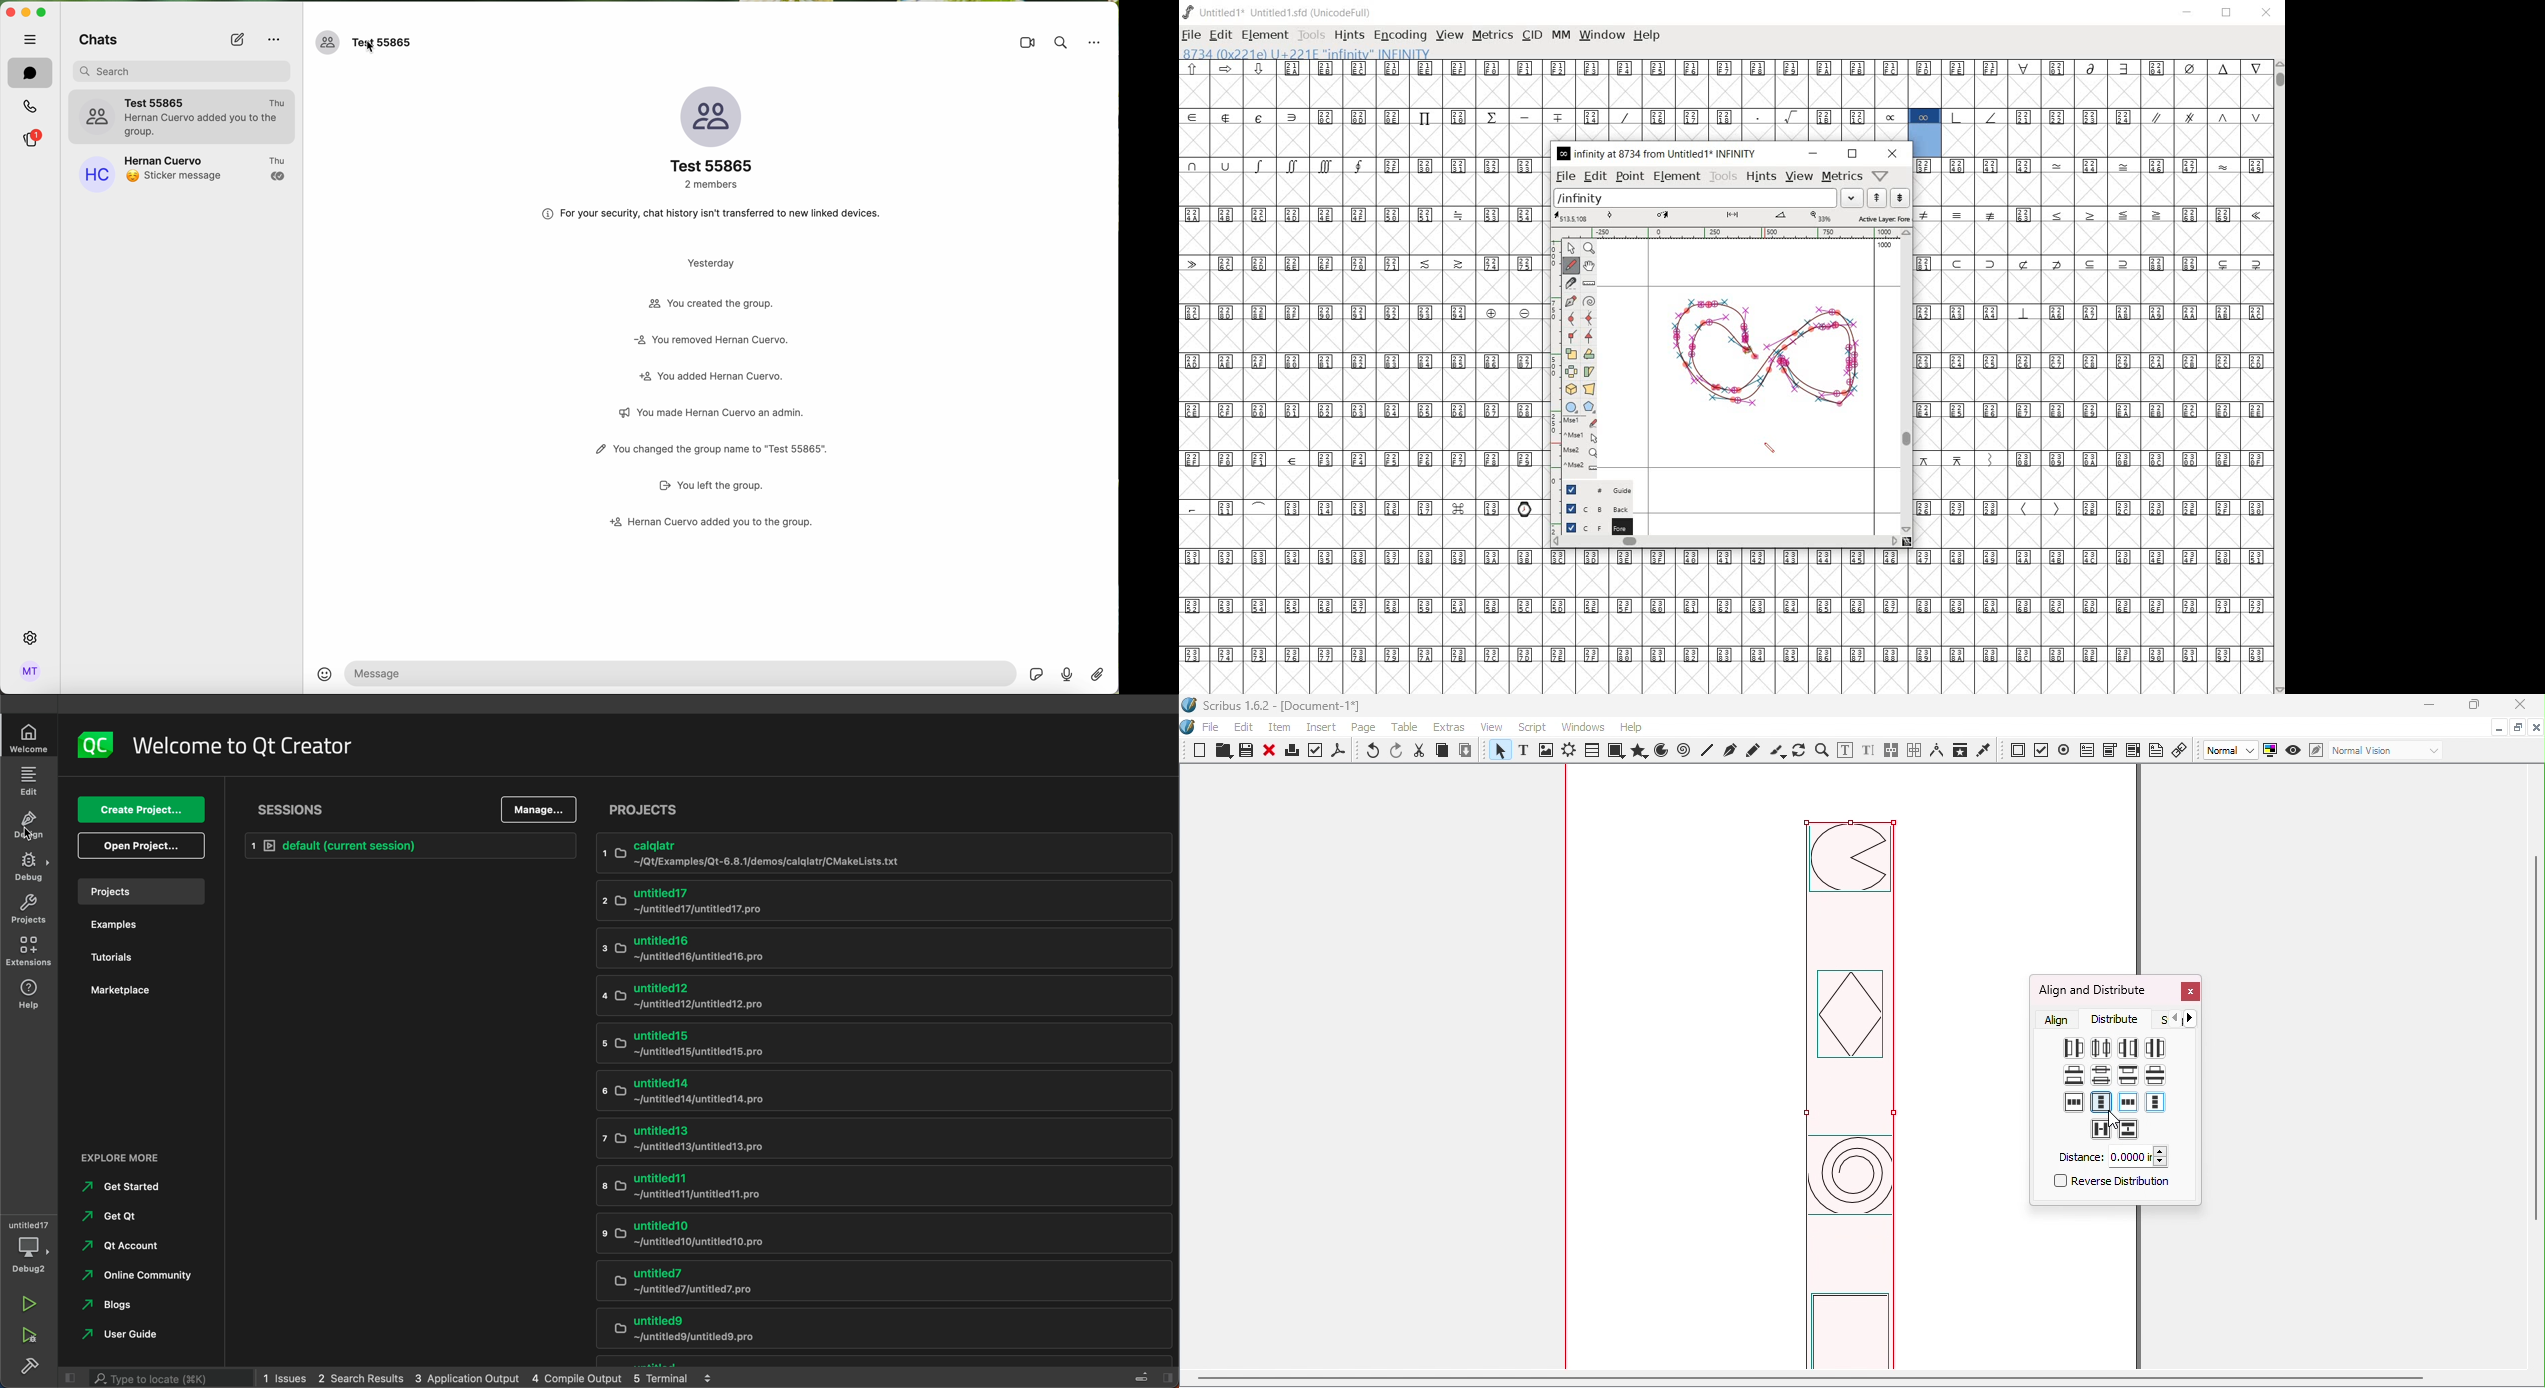 The height and width of the screenshot is (1400, 2548). I want to click on metrics, so click(1842, 177).